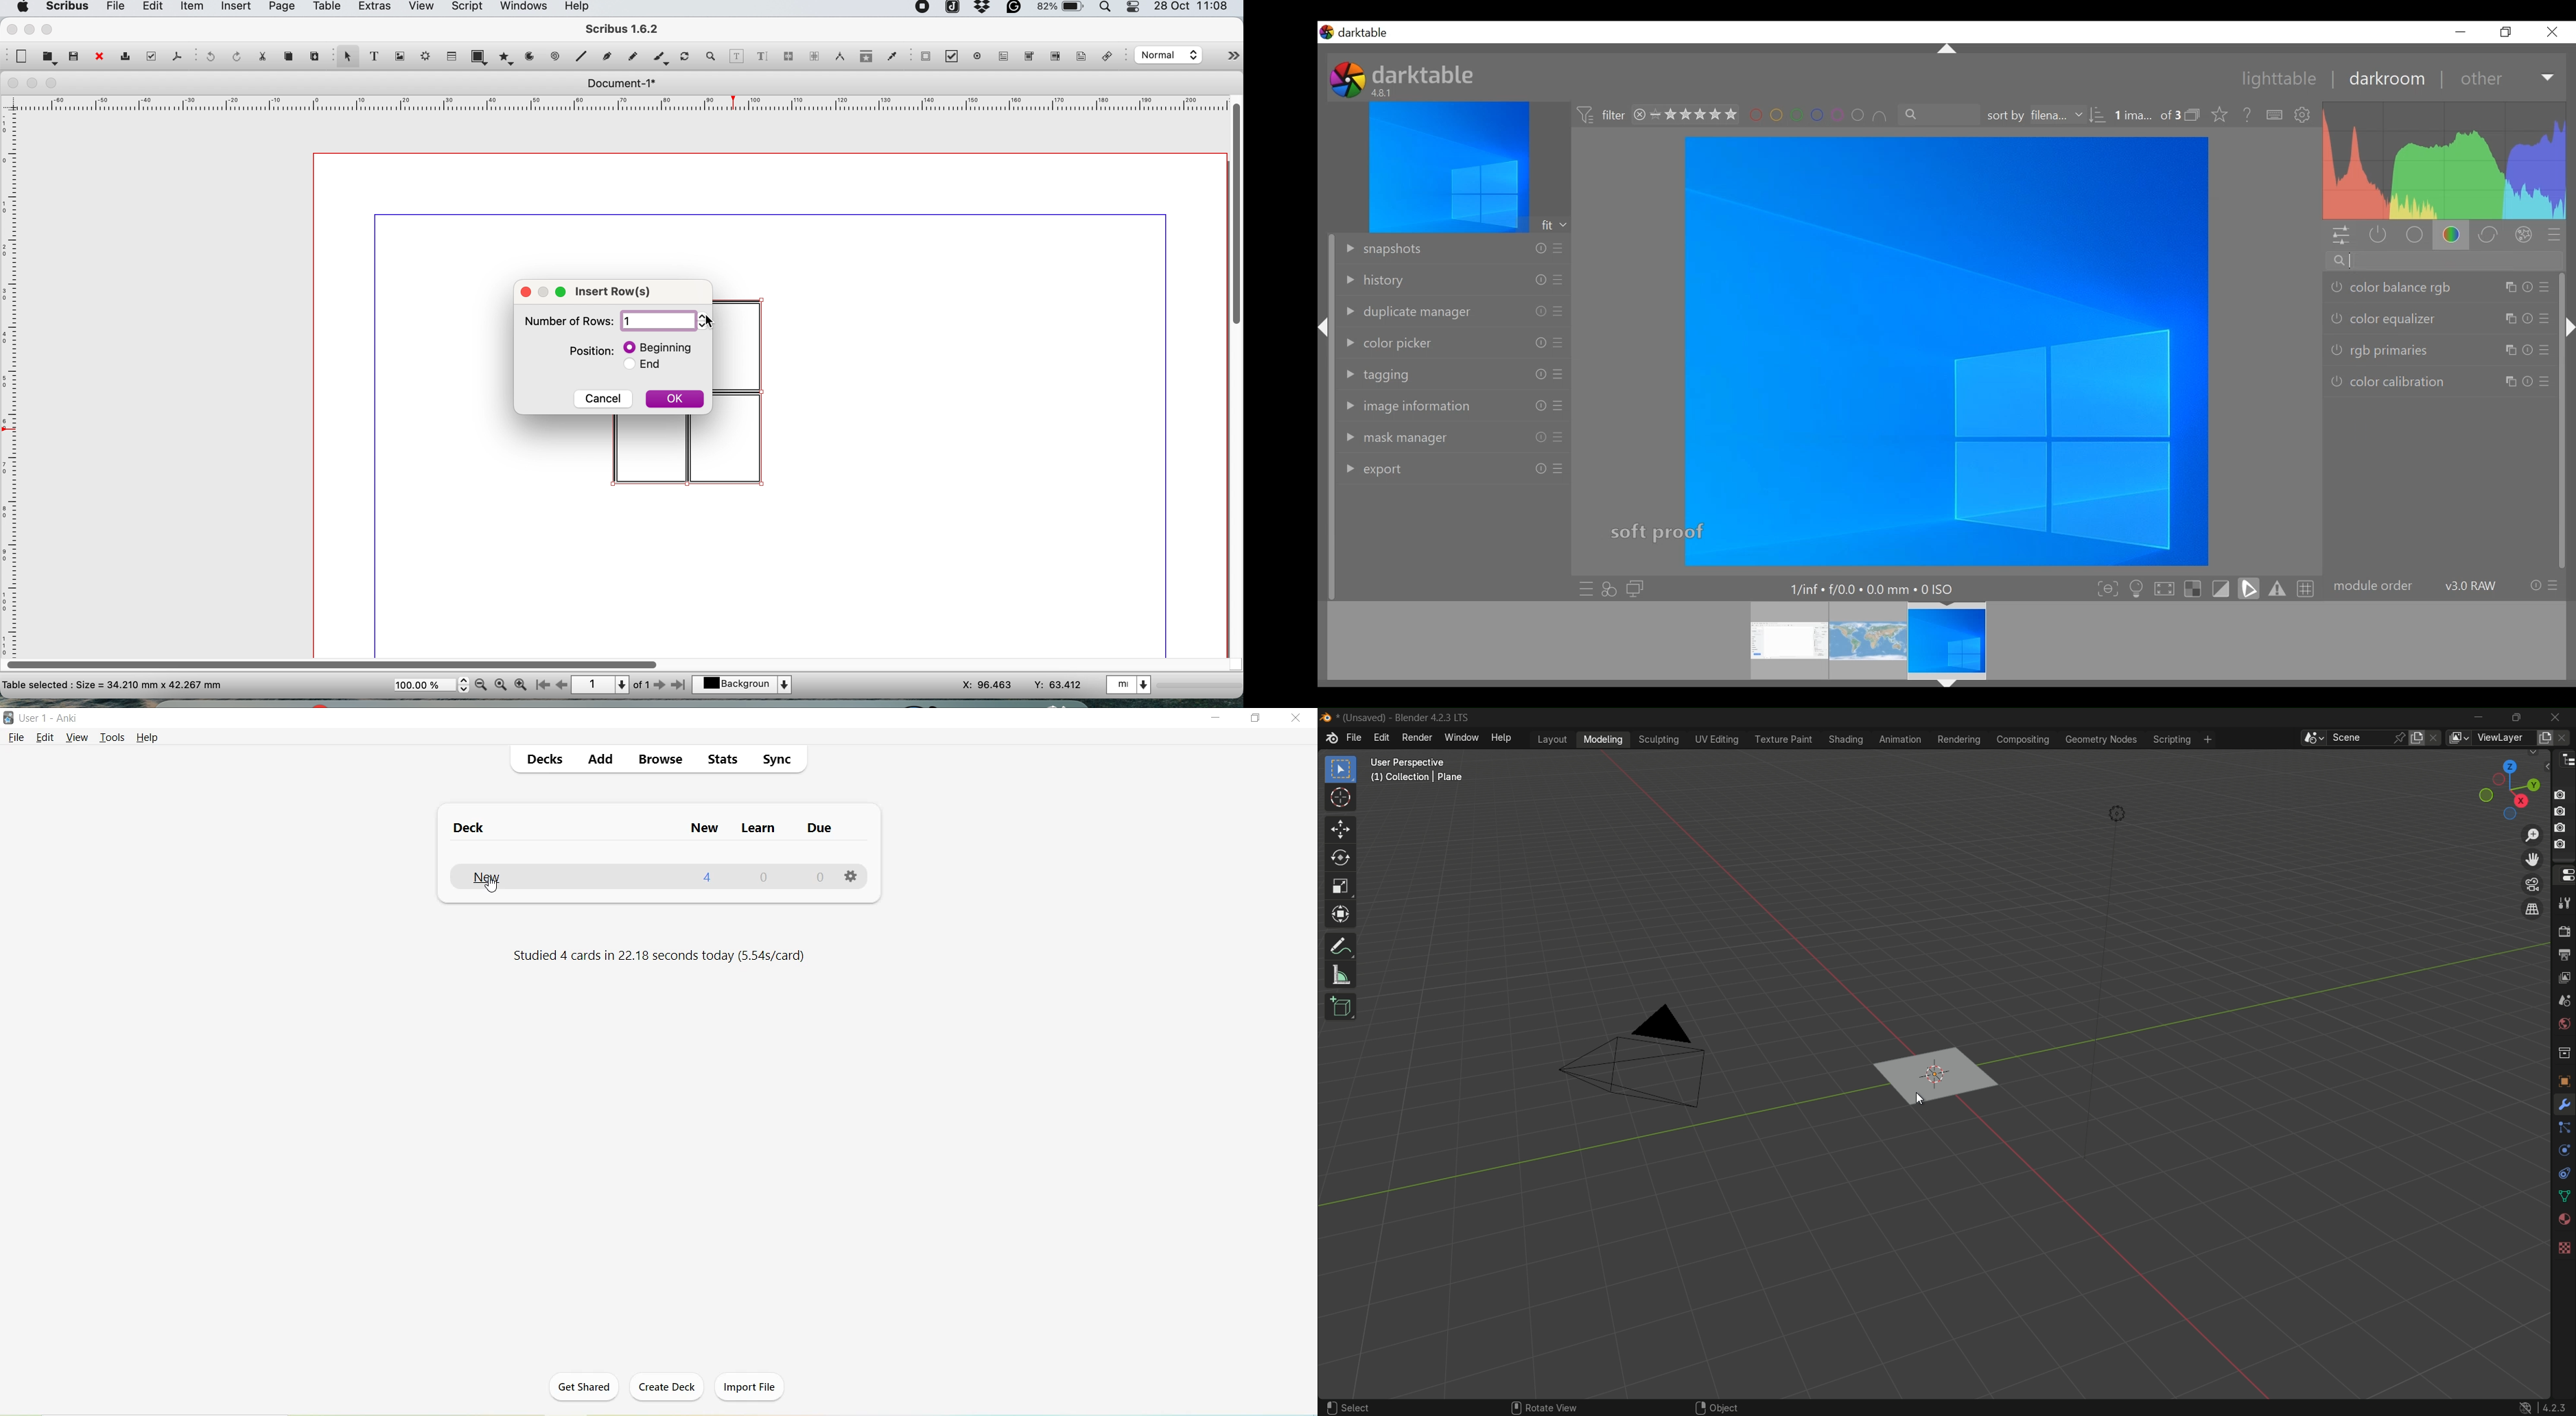 The width and height of the screenshot is (2576, 1428). What do you see at coordinates (20, 57) in the screenshot?
I see `new` at bounding box center [20, 57].